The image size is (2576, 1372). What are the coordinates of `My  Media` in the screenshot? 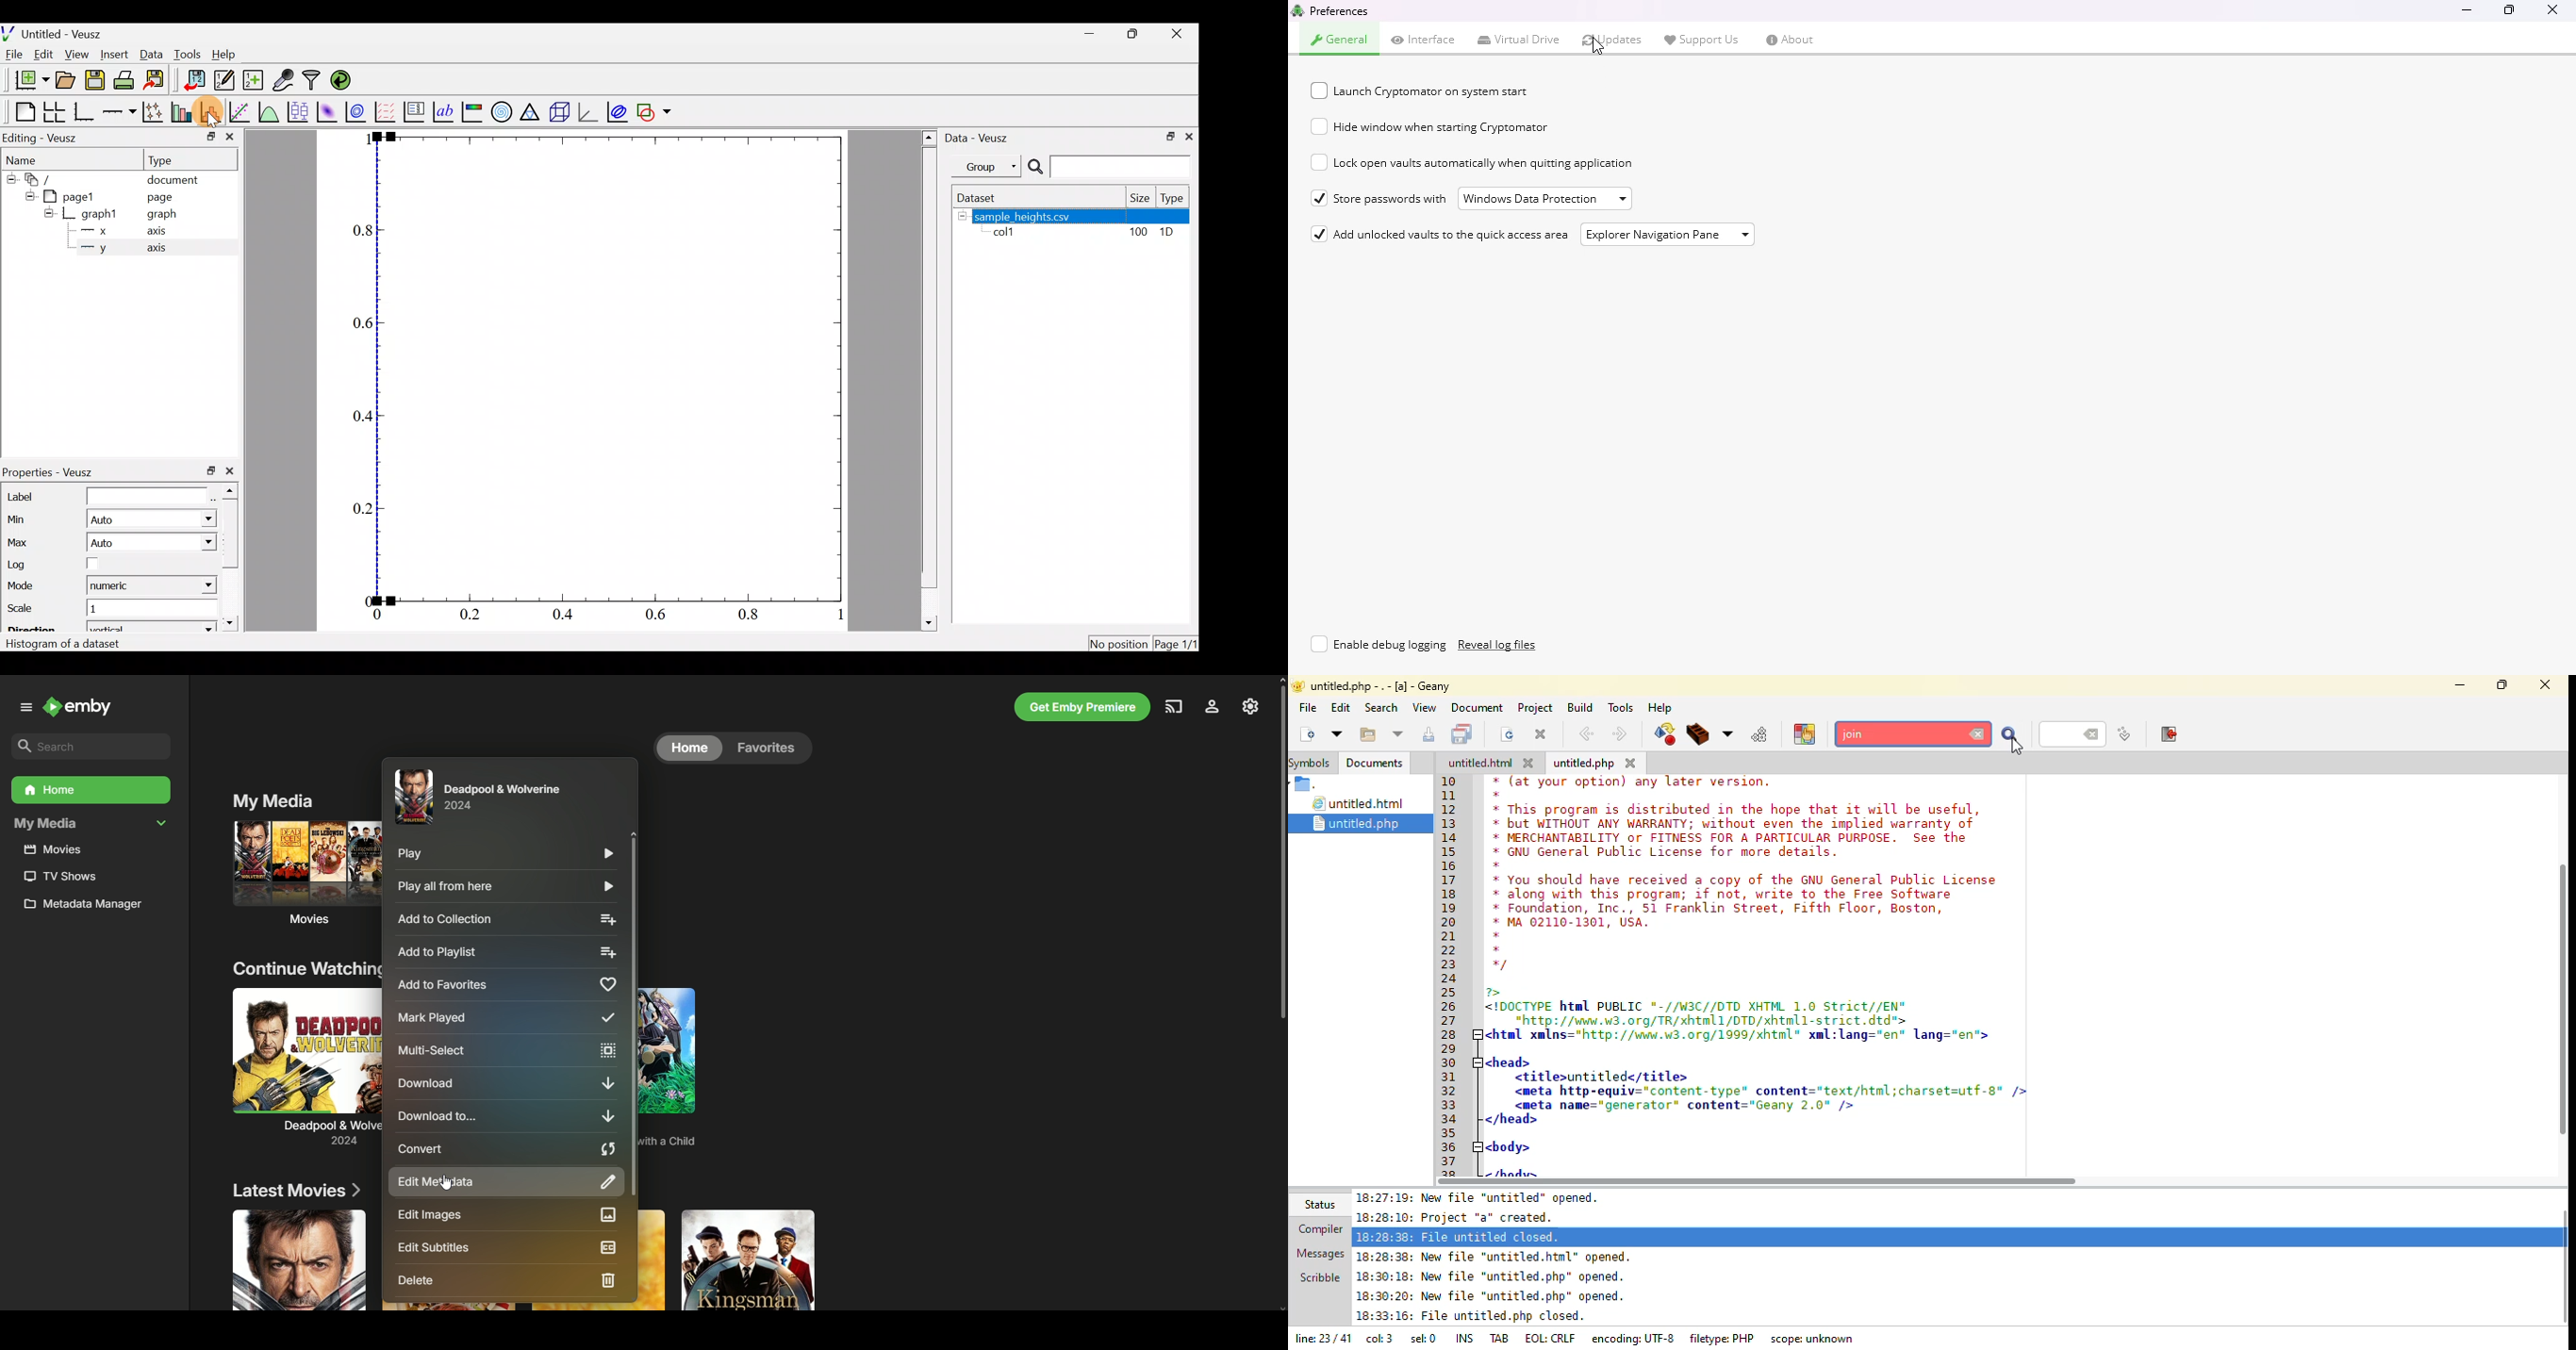 It's located at (271, 800).